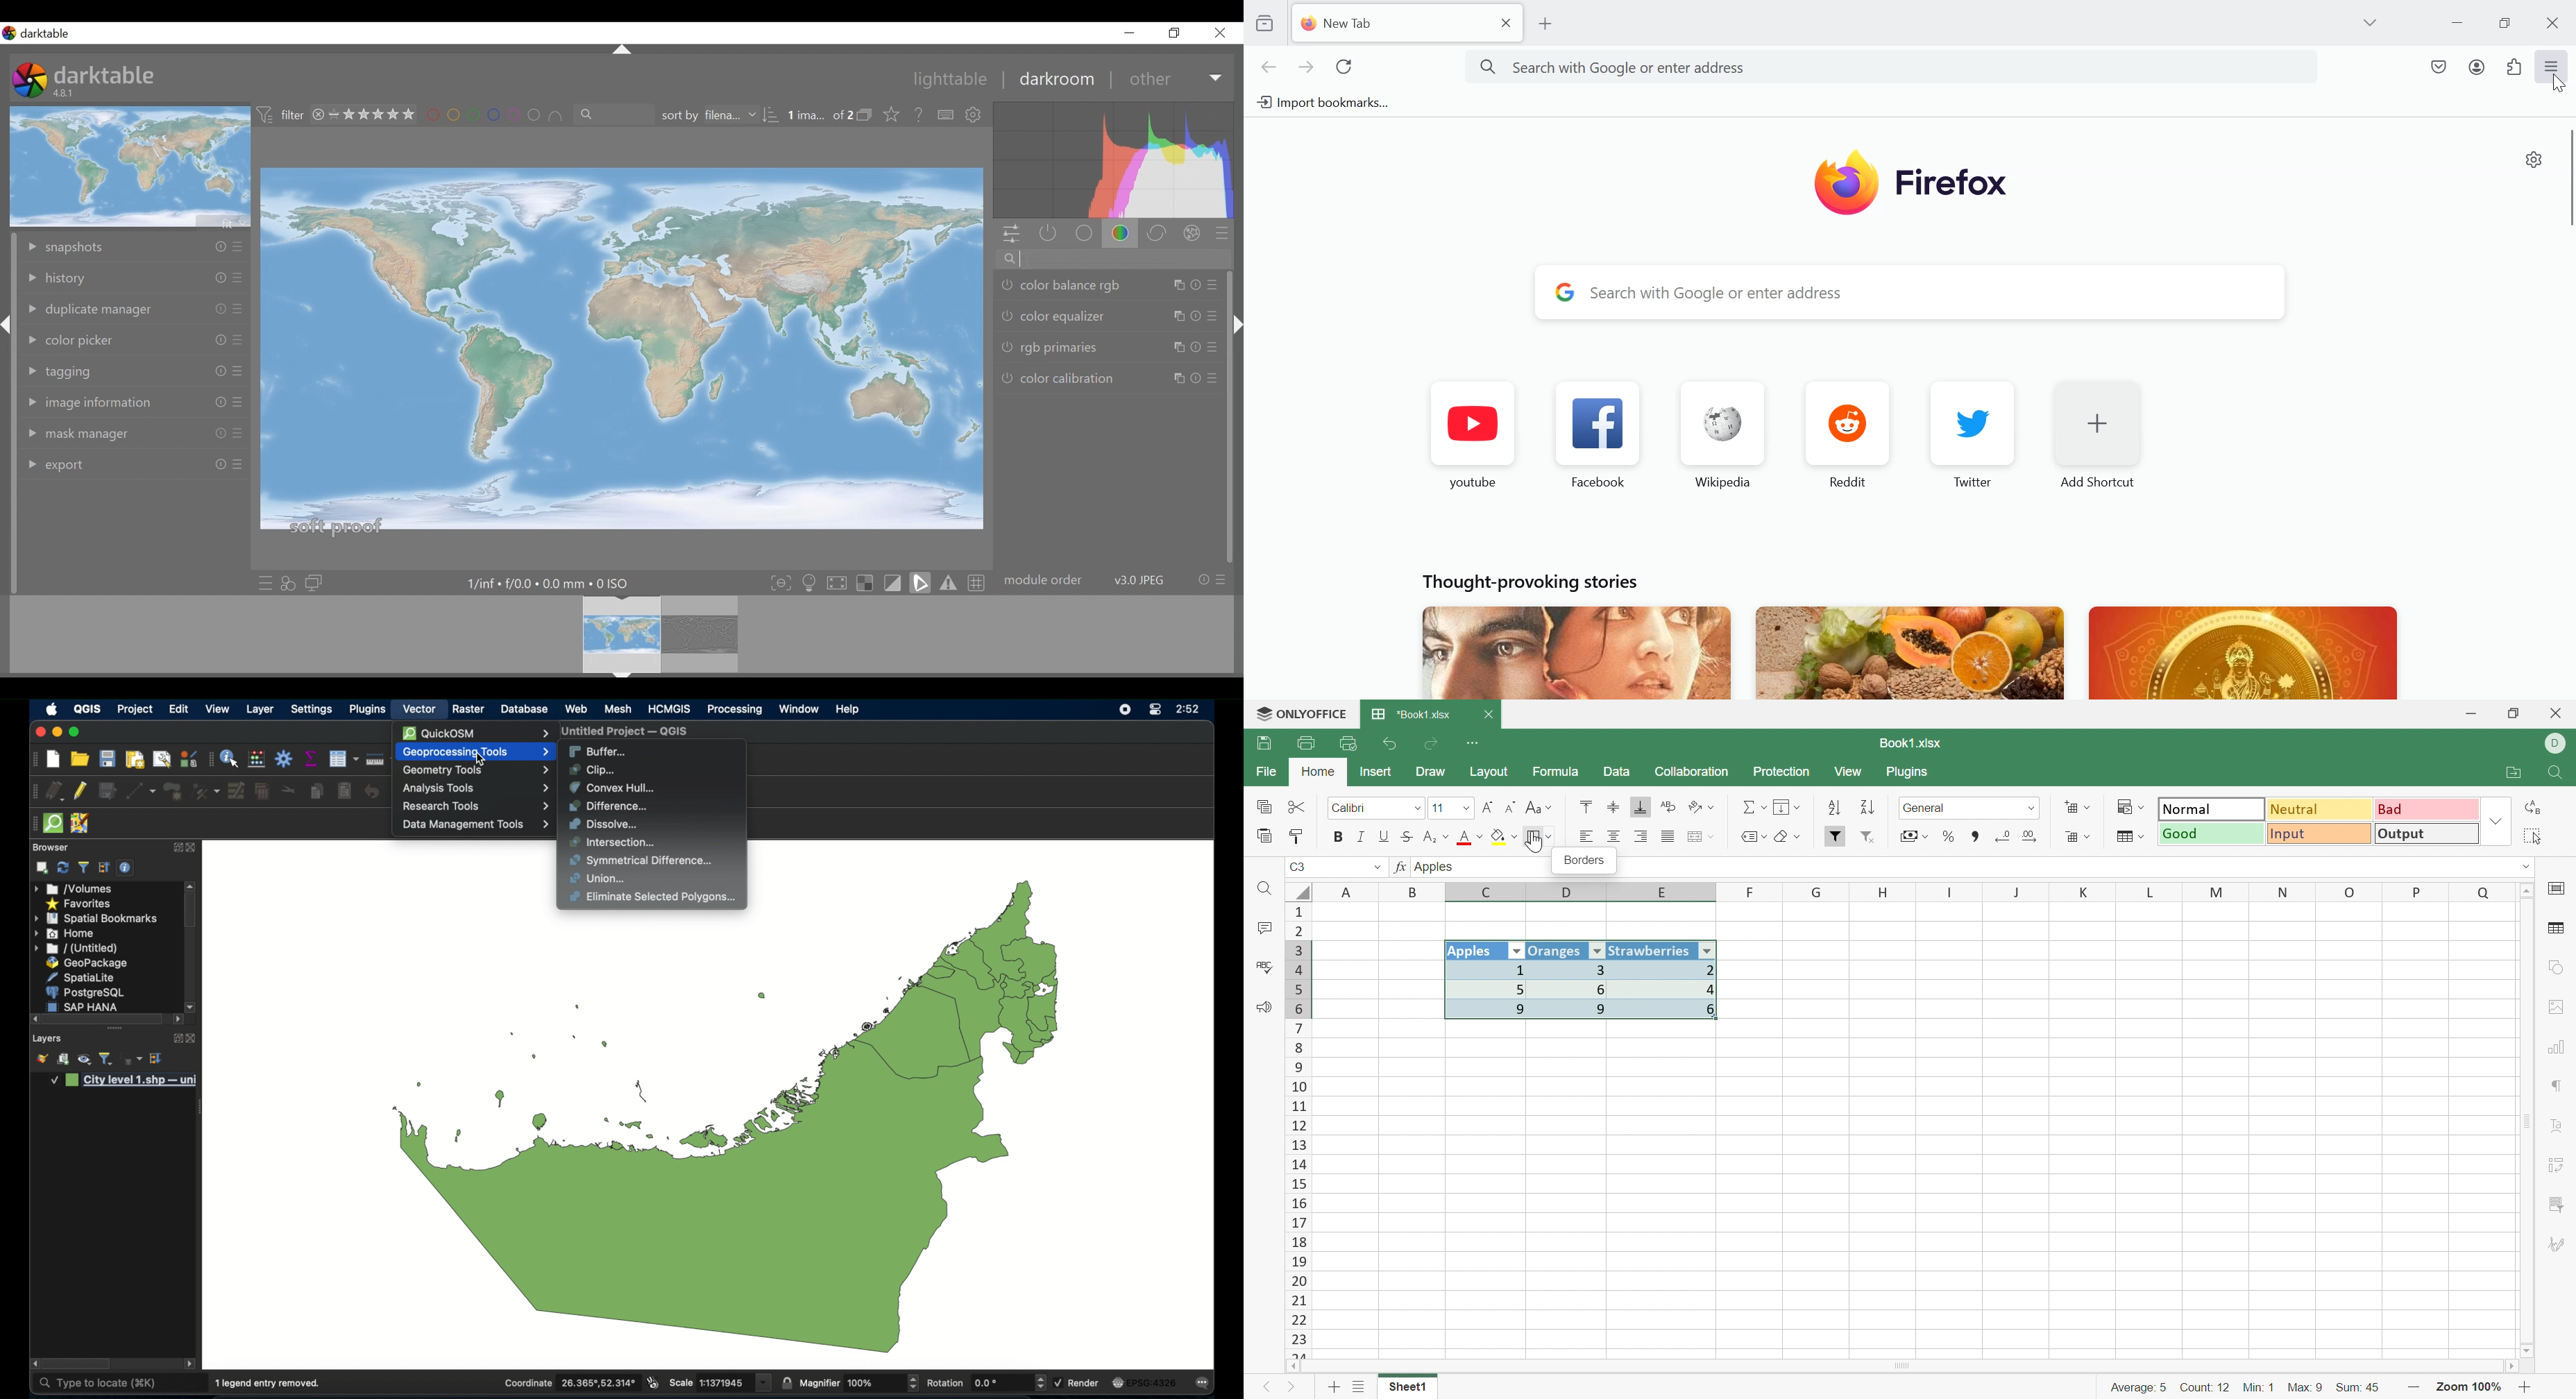  What do you see at coordinates (1111, 258) in the screenshot?
I see `search modules` at bounding box center [1111, 258].